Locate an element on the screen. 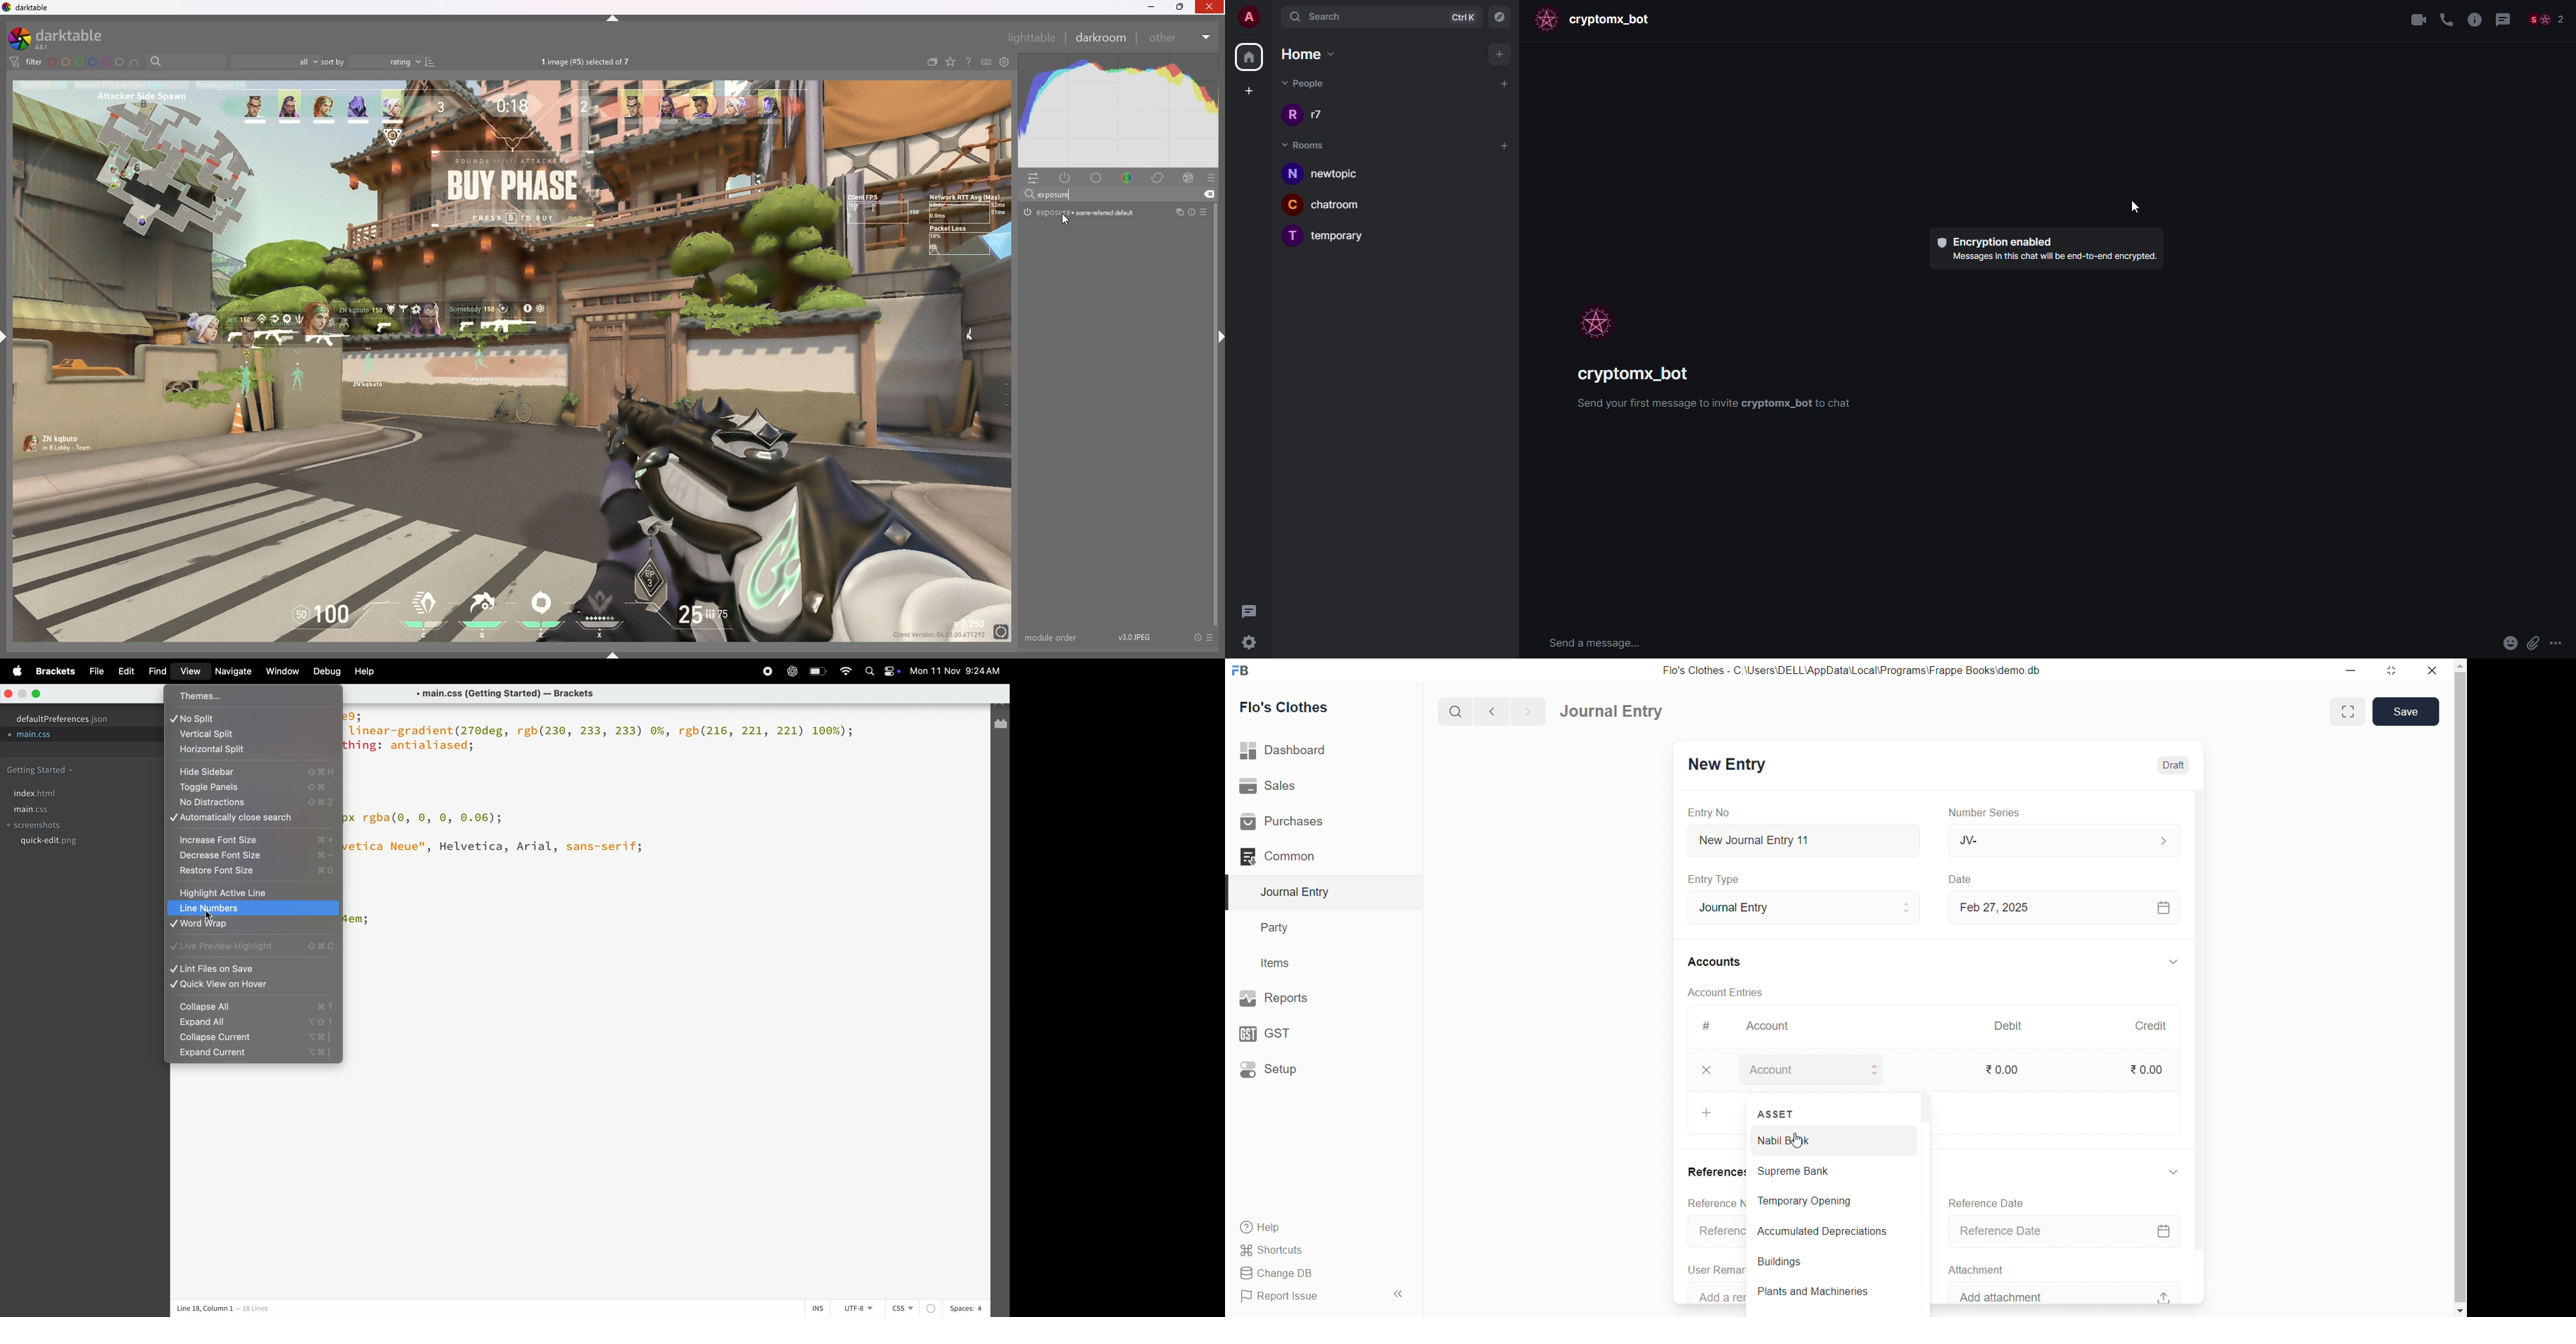  create space is located at coordinates (1249, 90).